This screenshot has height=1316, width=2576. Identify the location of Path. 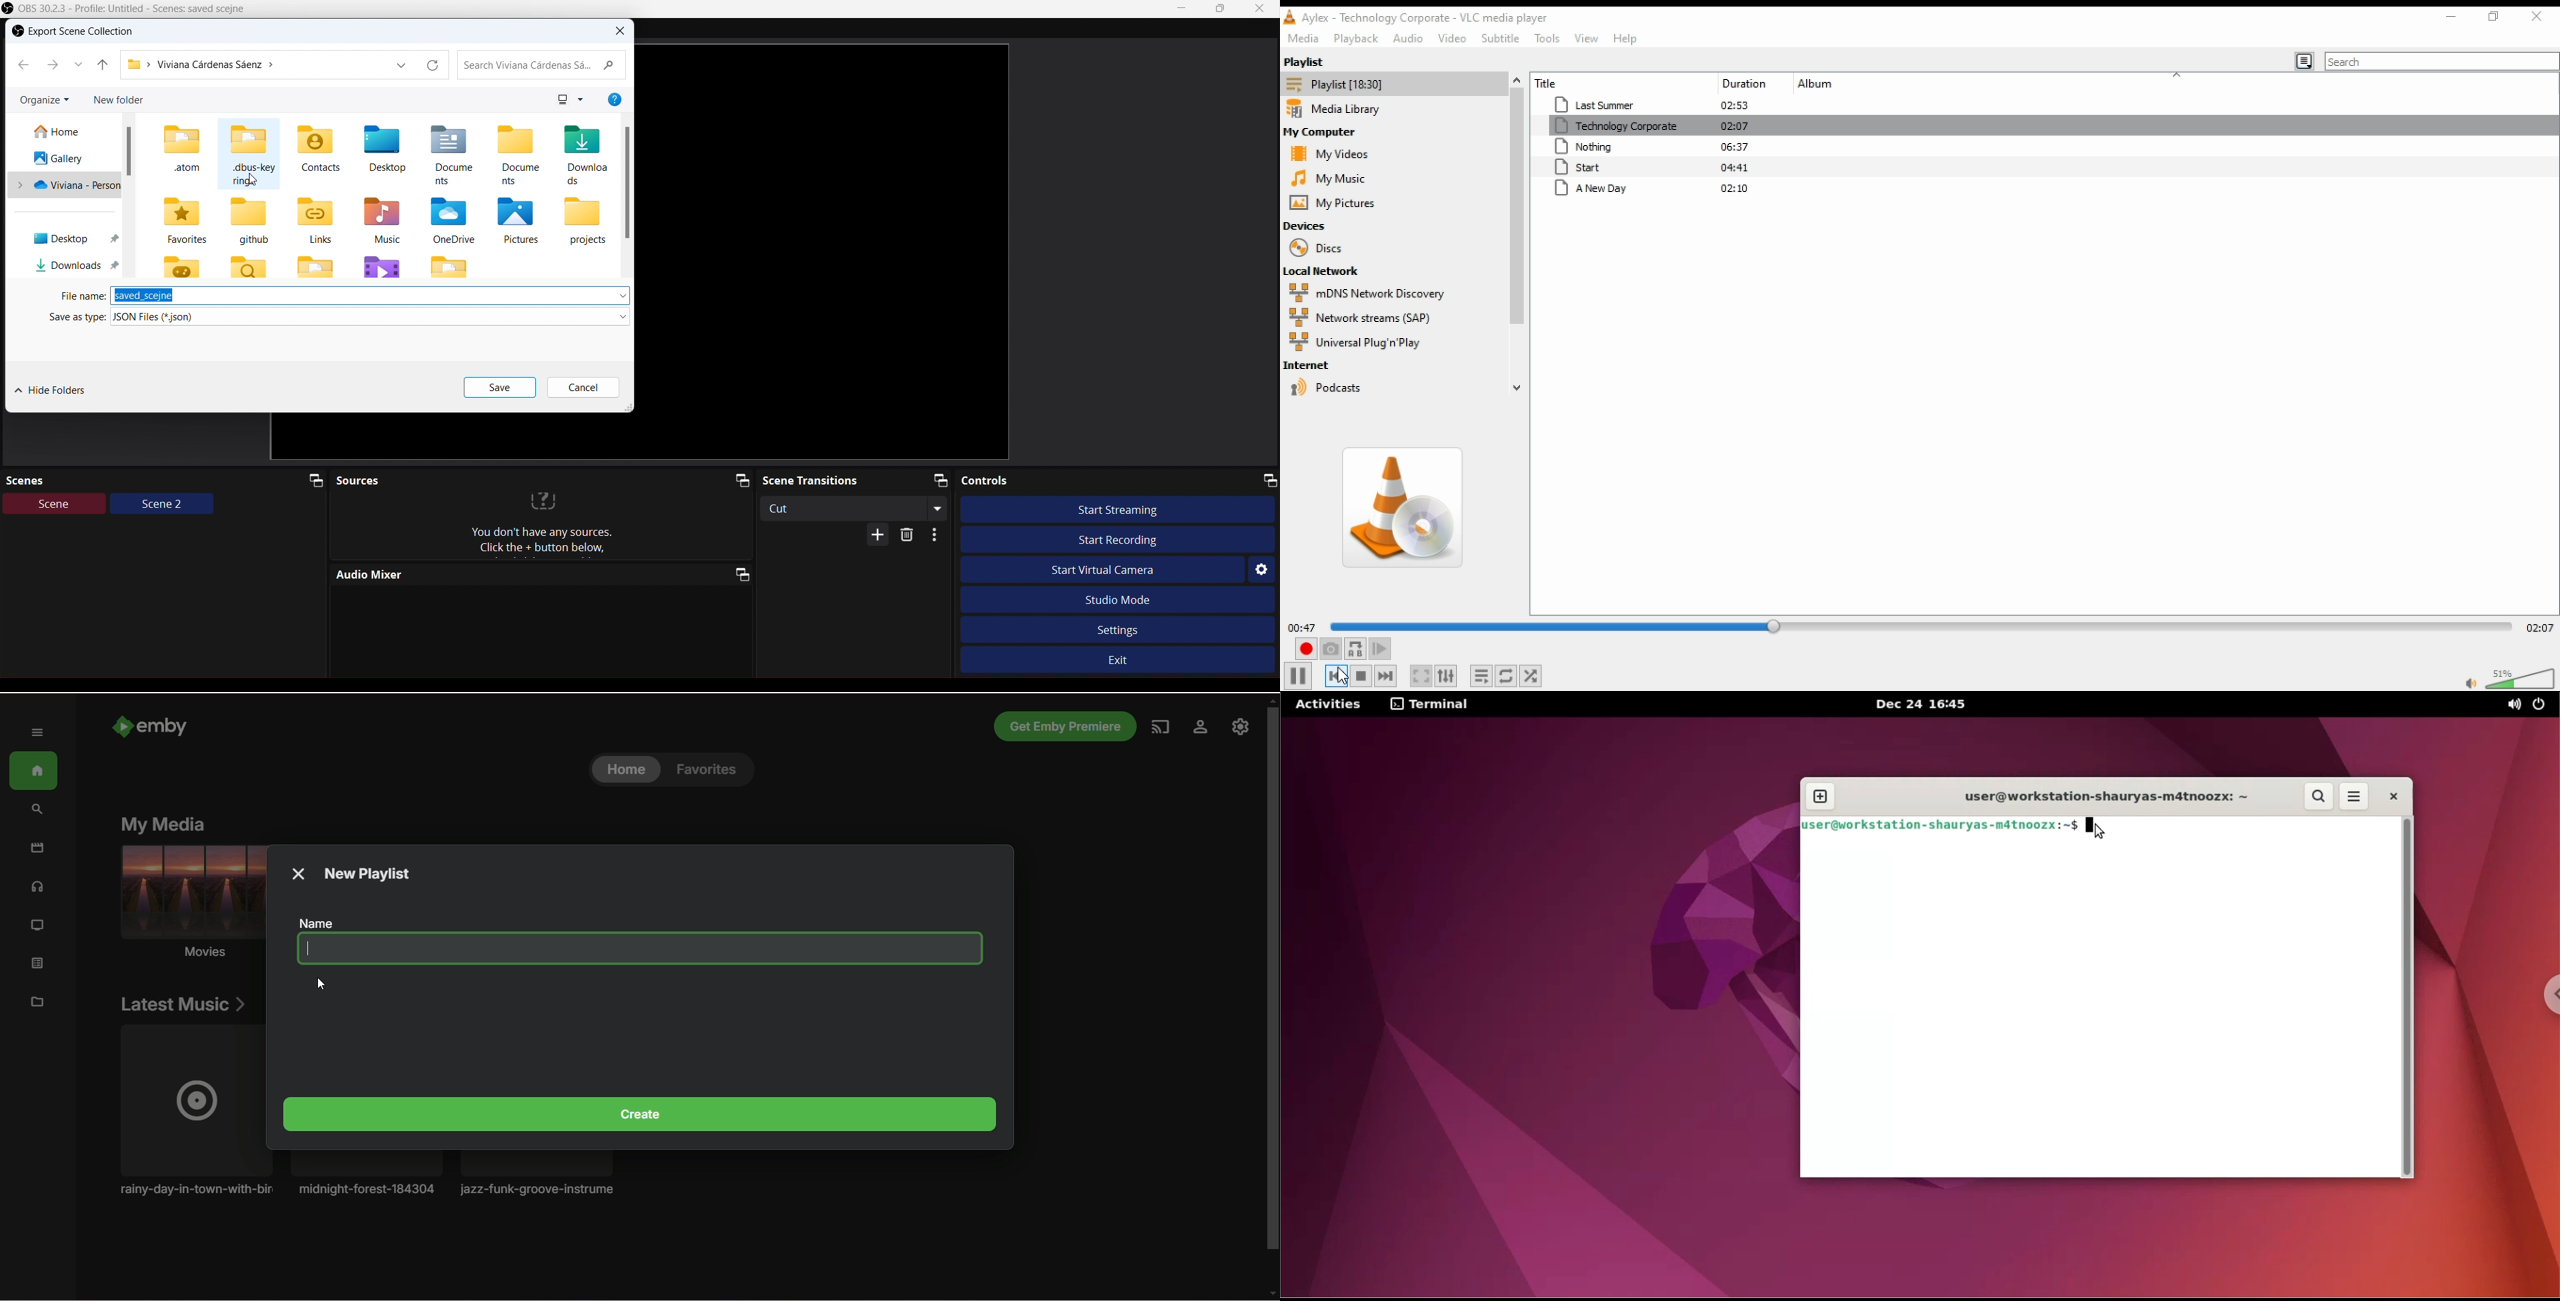
(252, 66).